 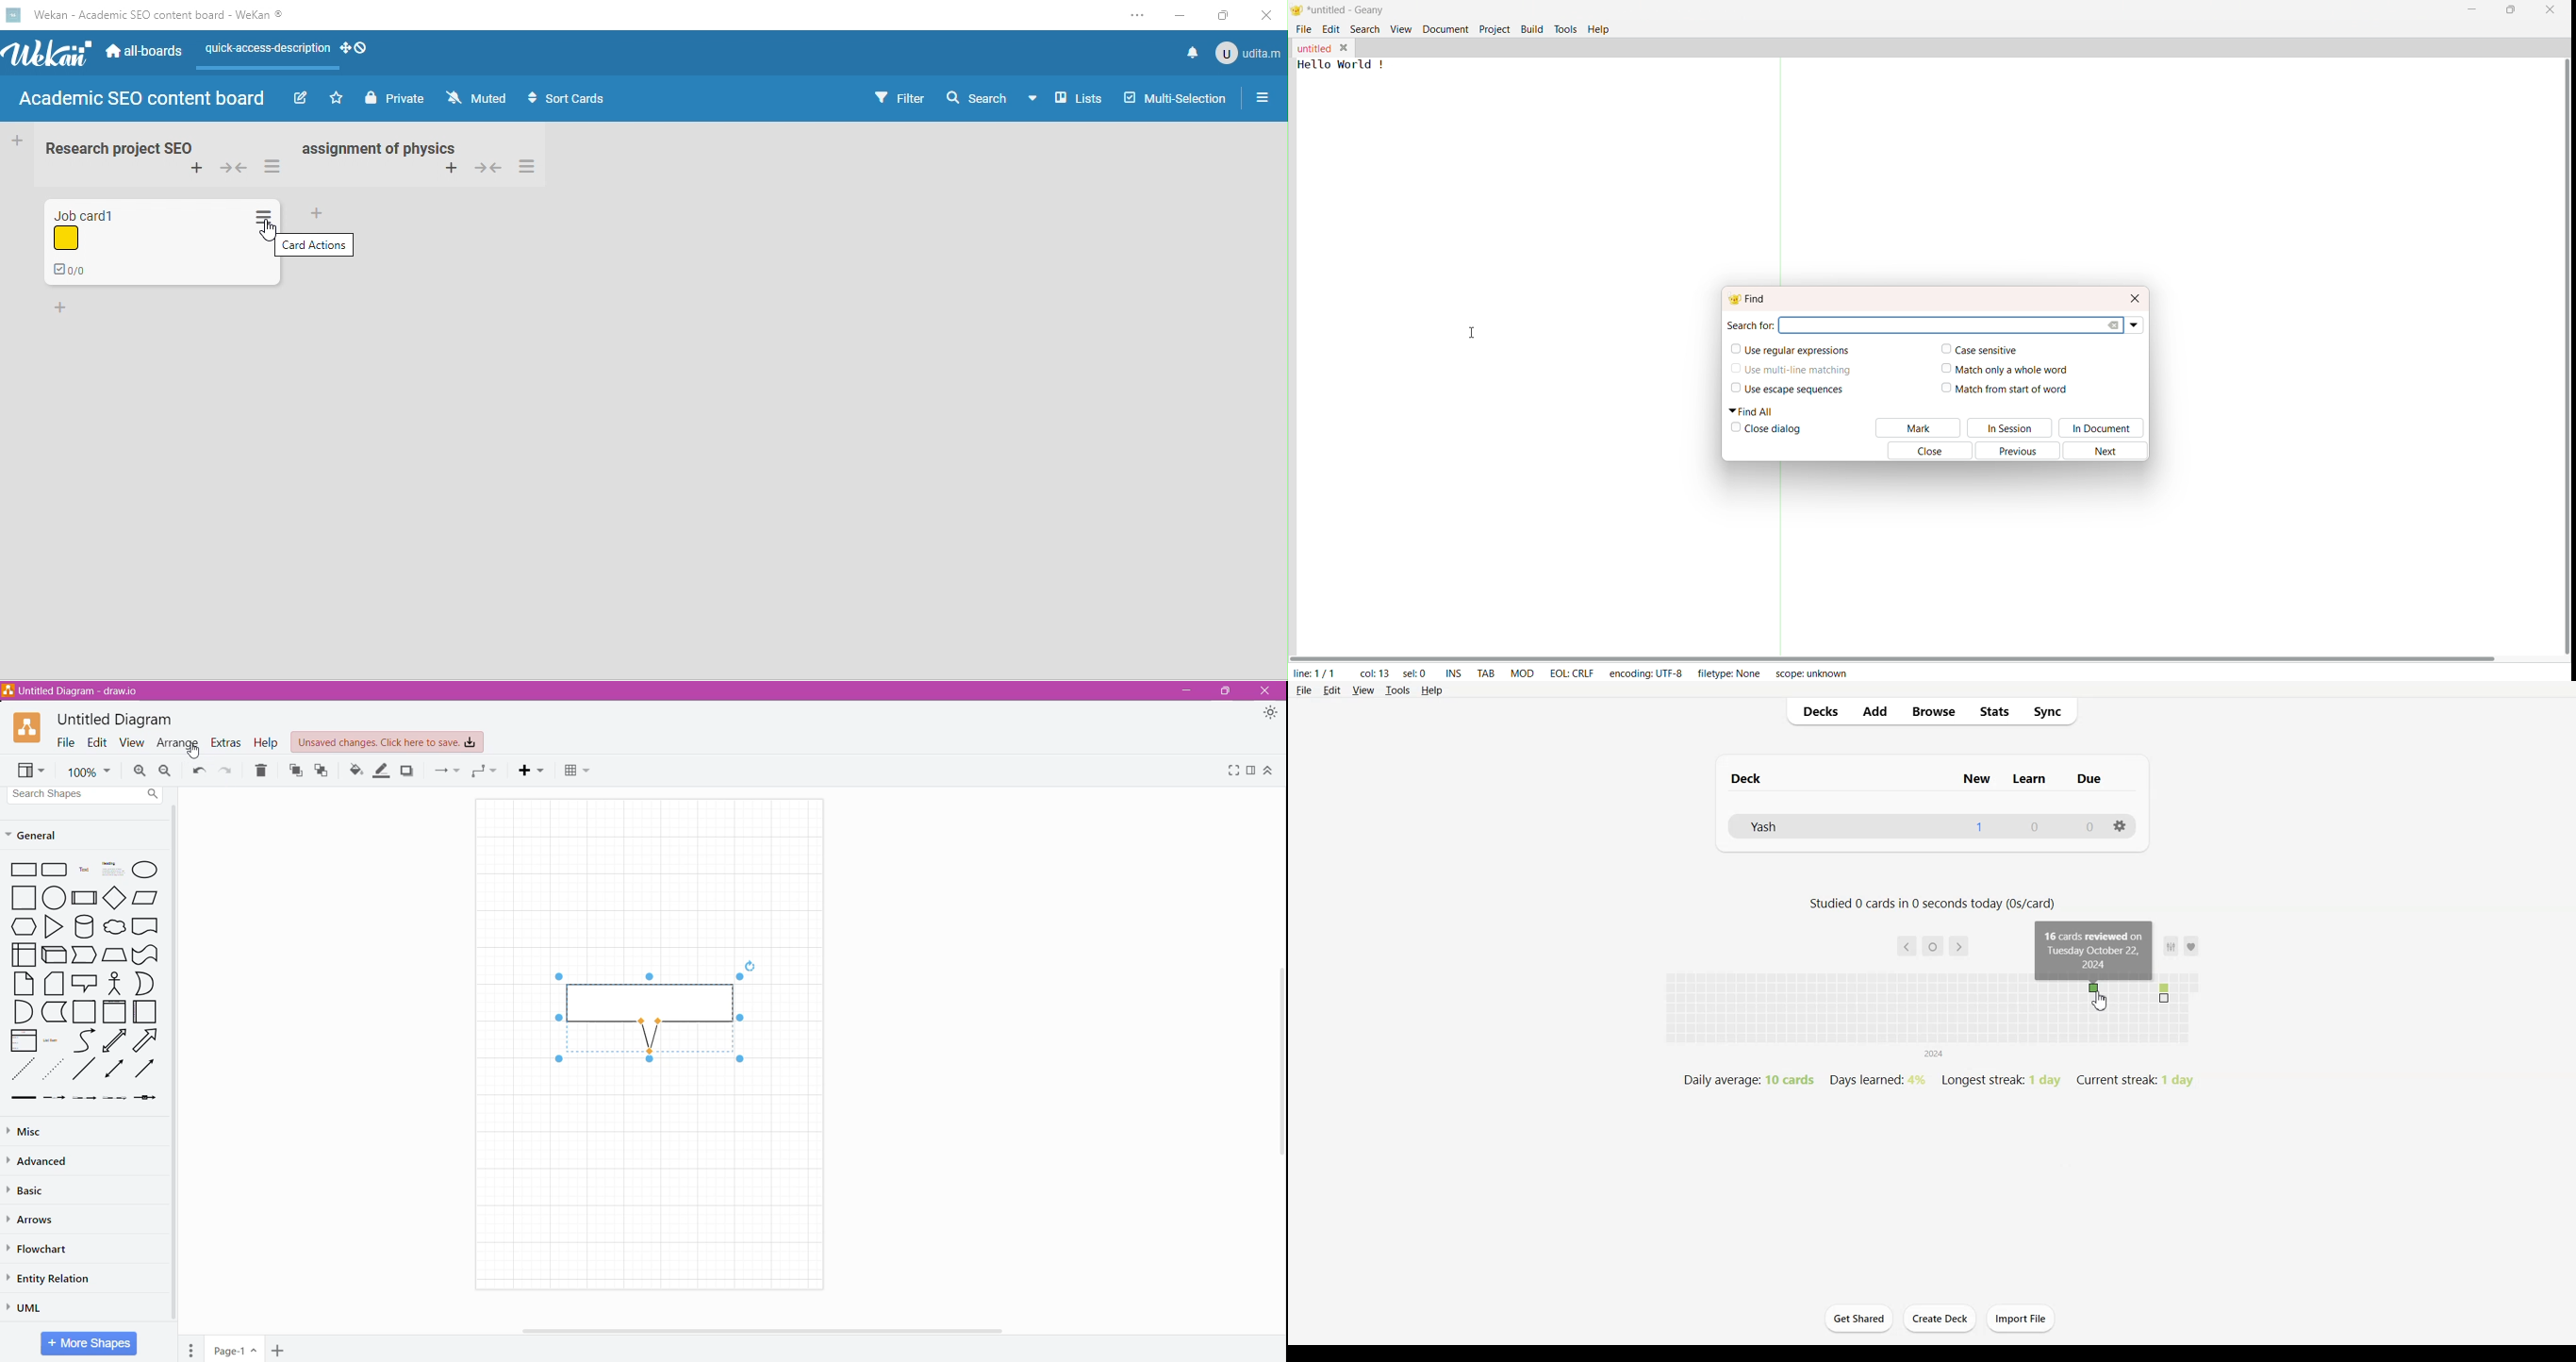 What do you see at coordinates (1397, 690) in the screenshot?
I see `Tools` at bounding box center [1397, 690].